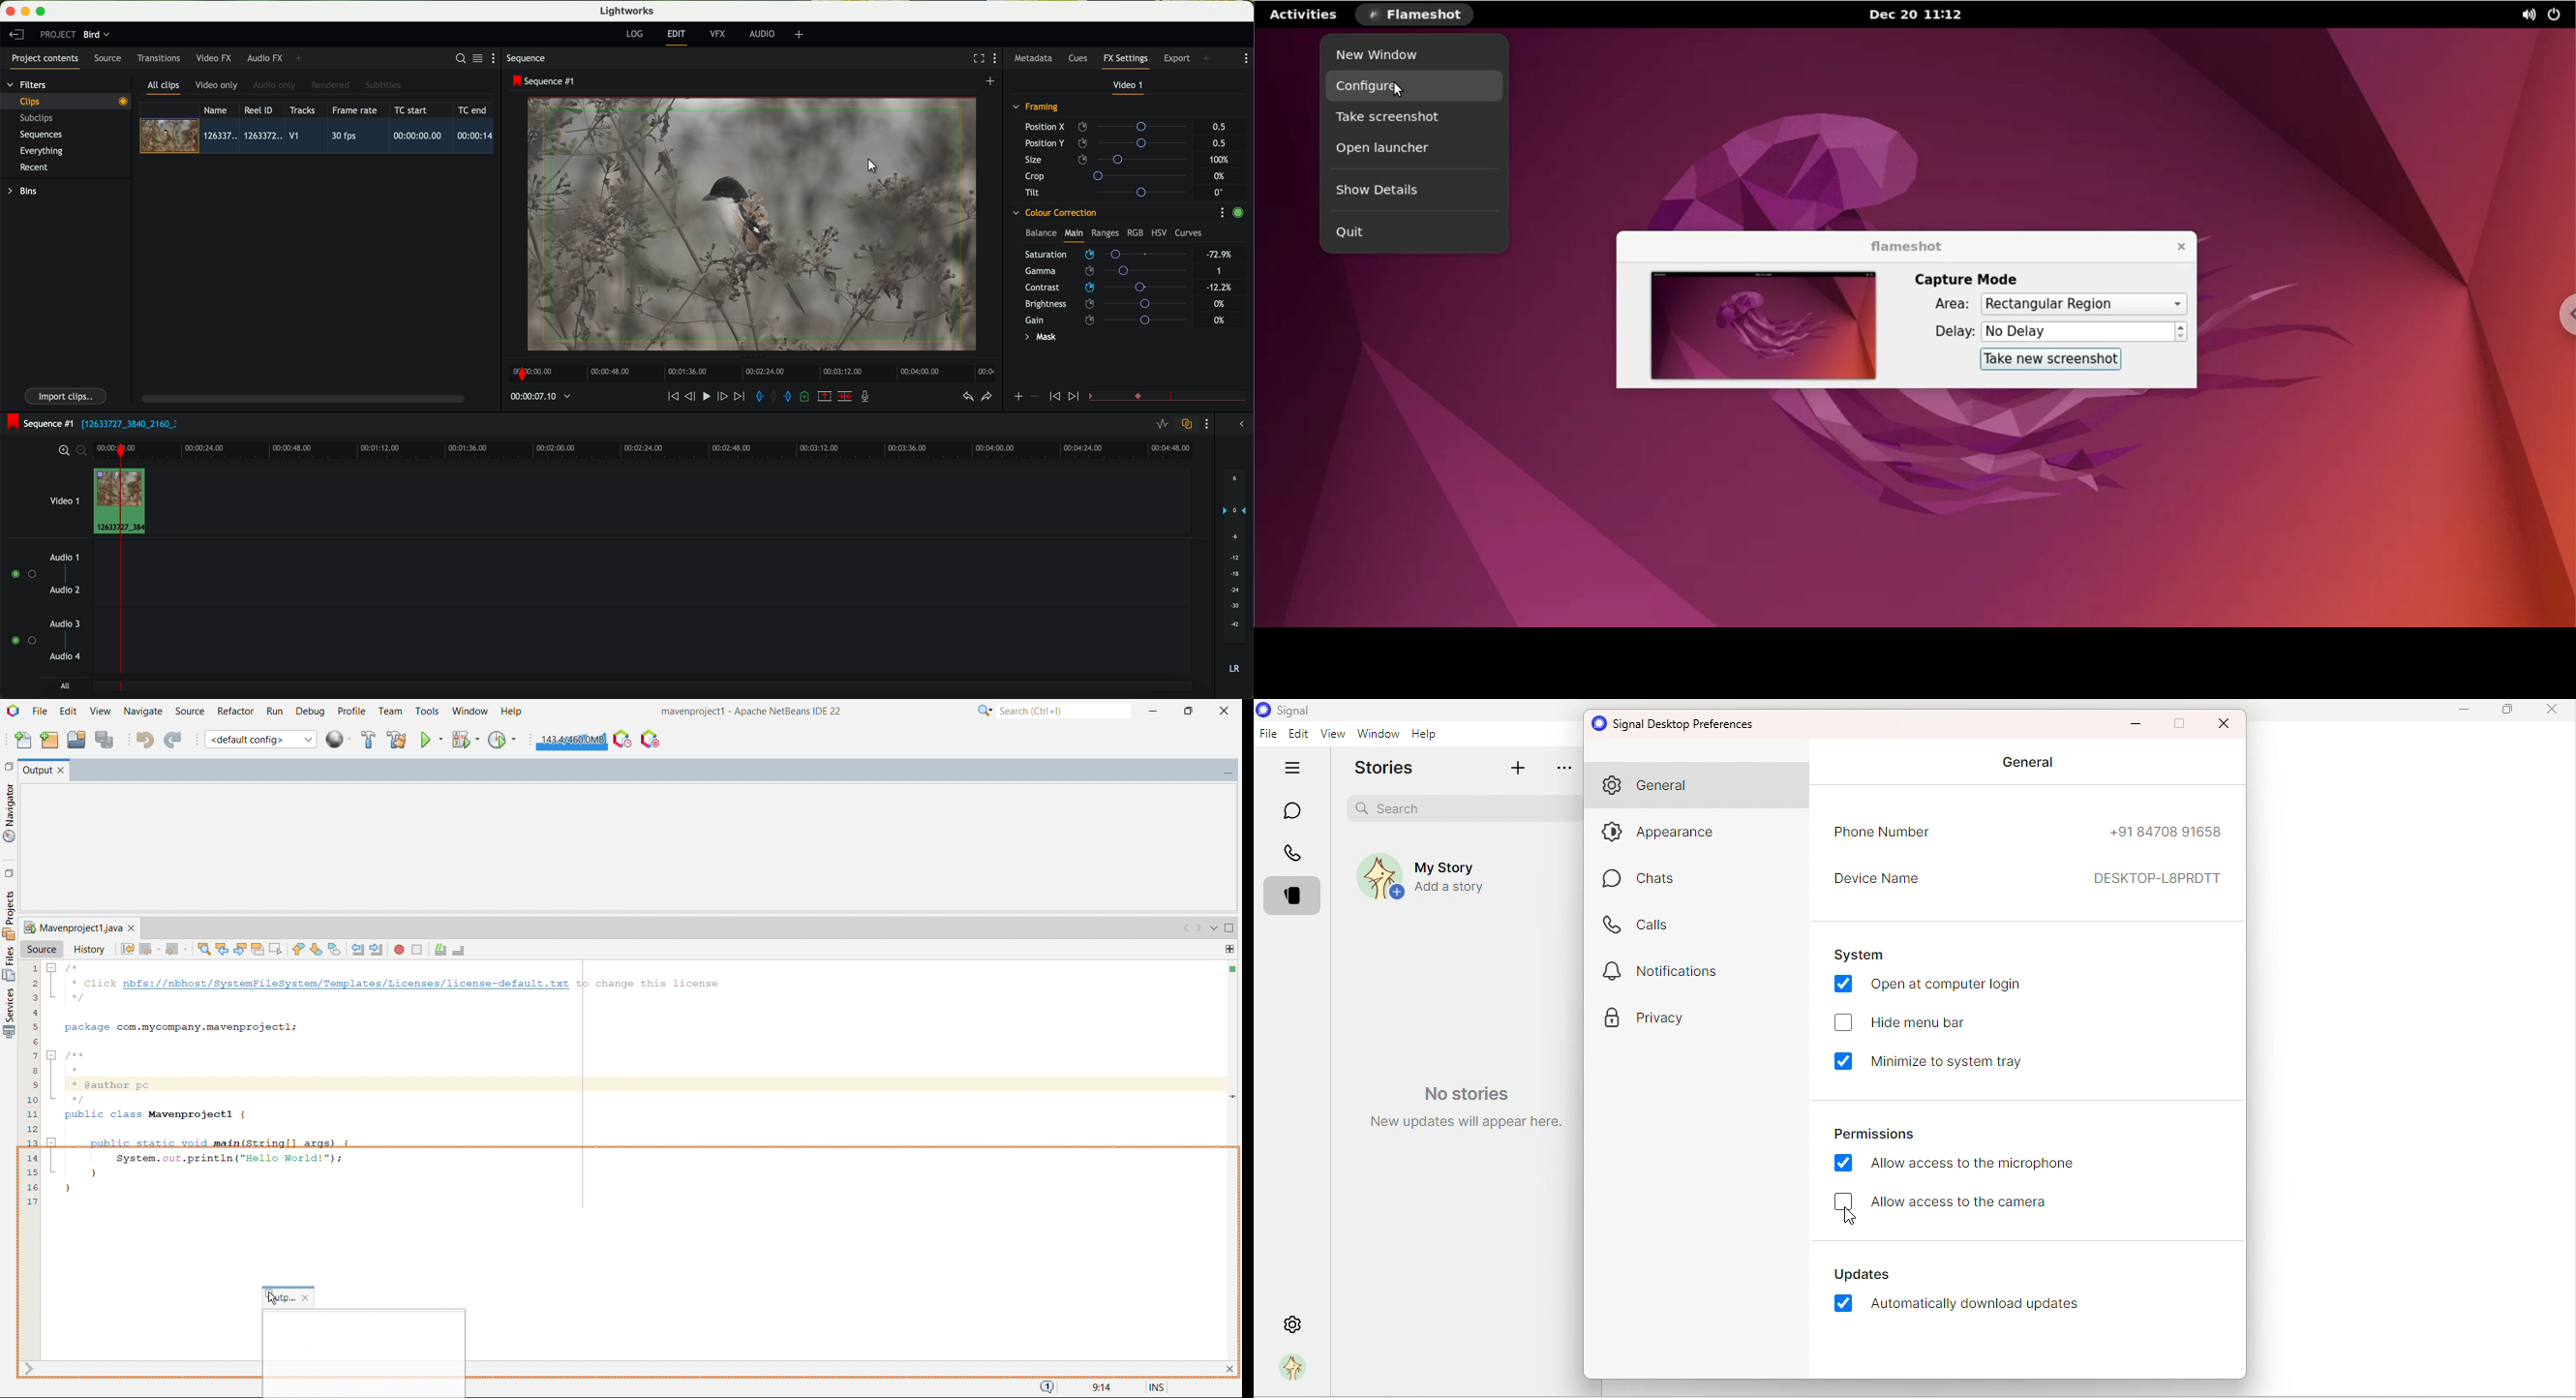 This screenshot has height=1400, width=2576. Describe the element at coordinates (1946, 1204) in the screenshot. I see `Allow access to the camera` at that location.